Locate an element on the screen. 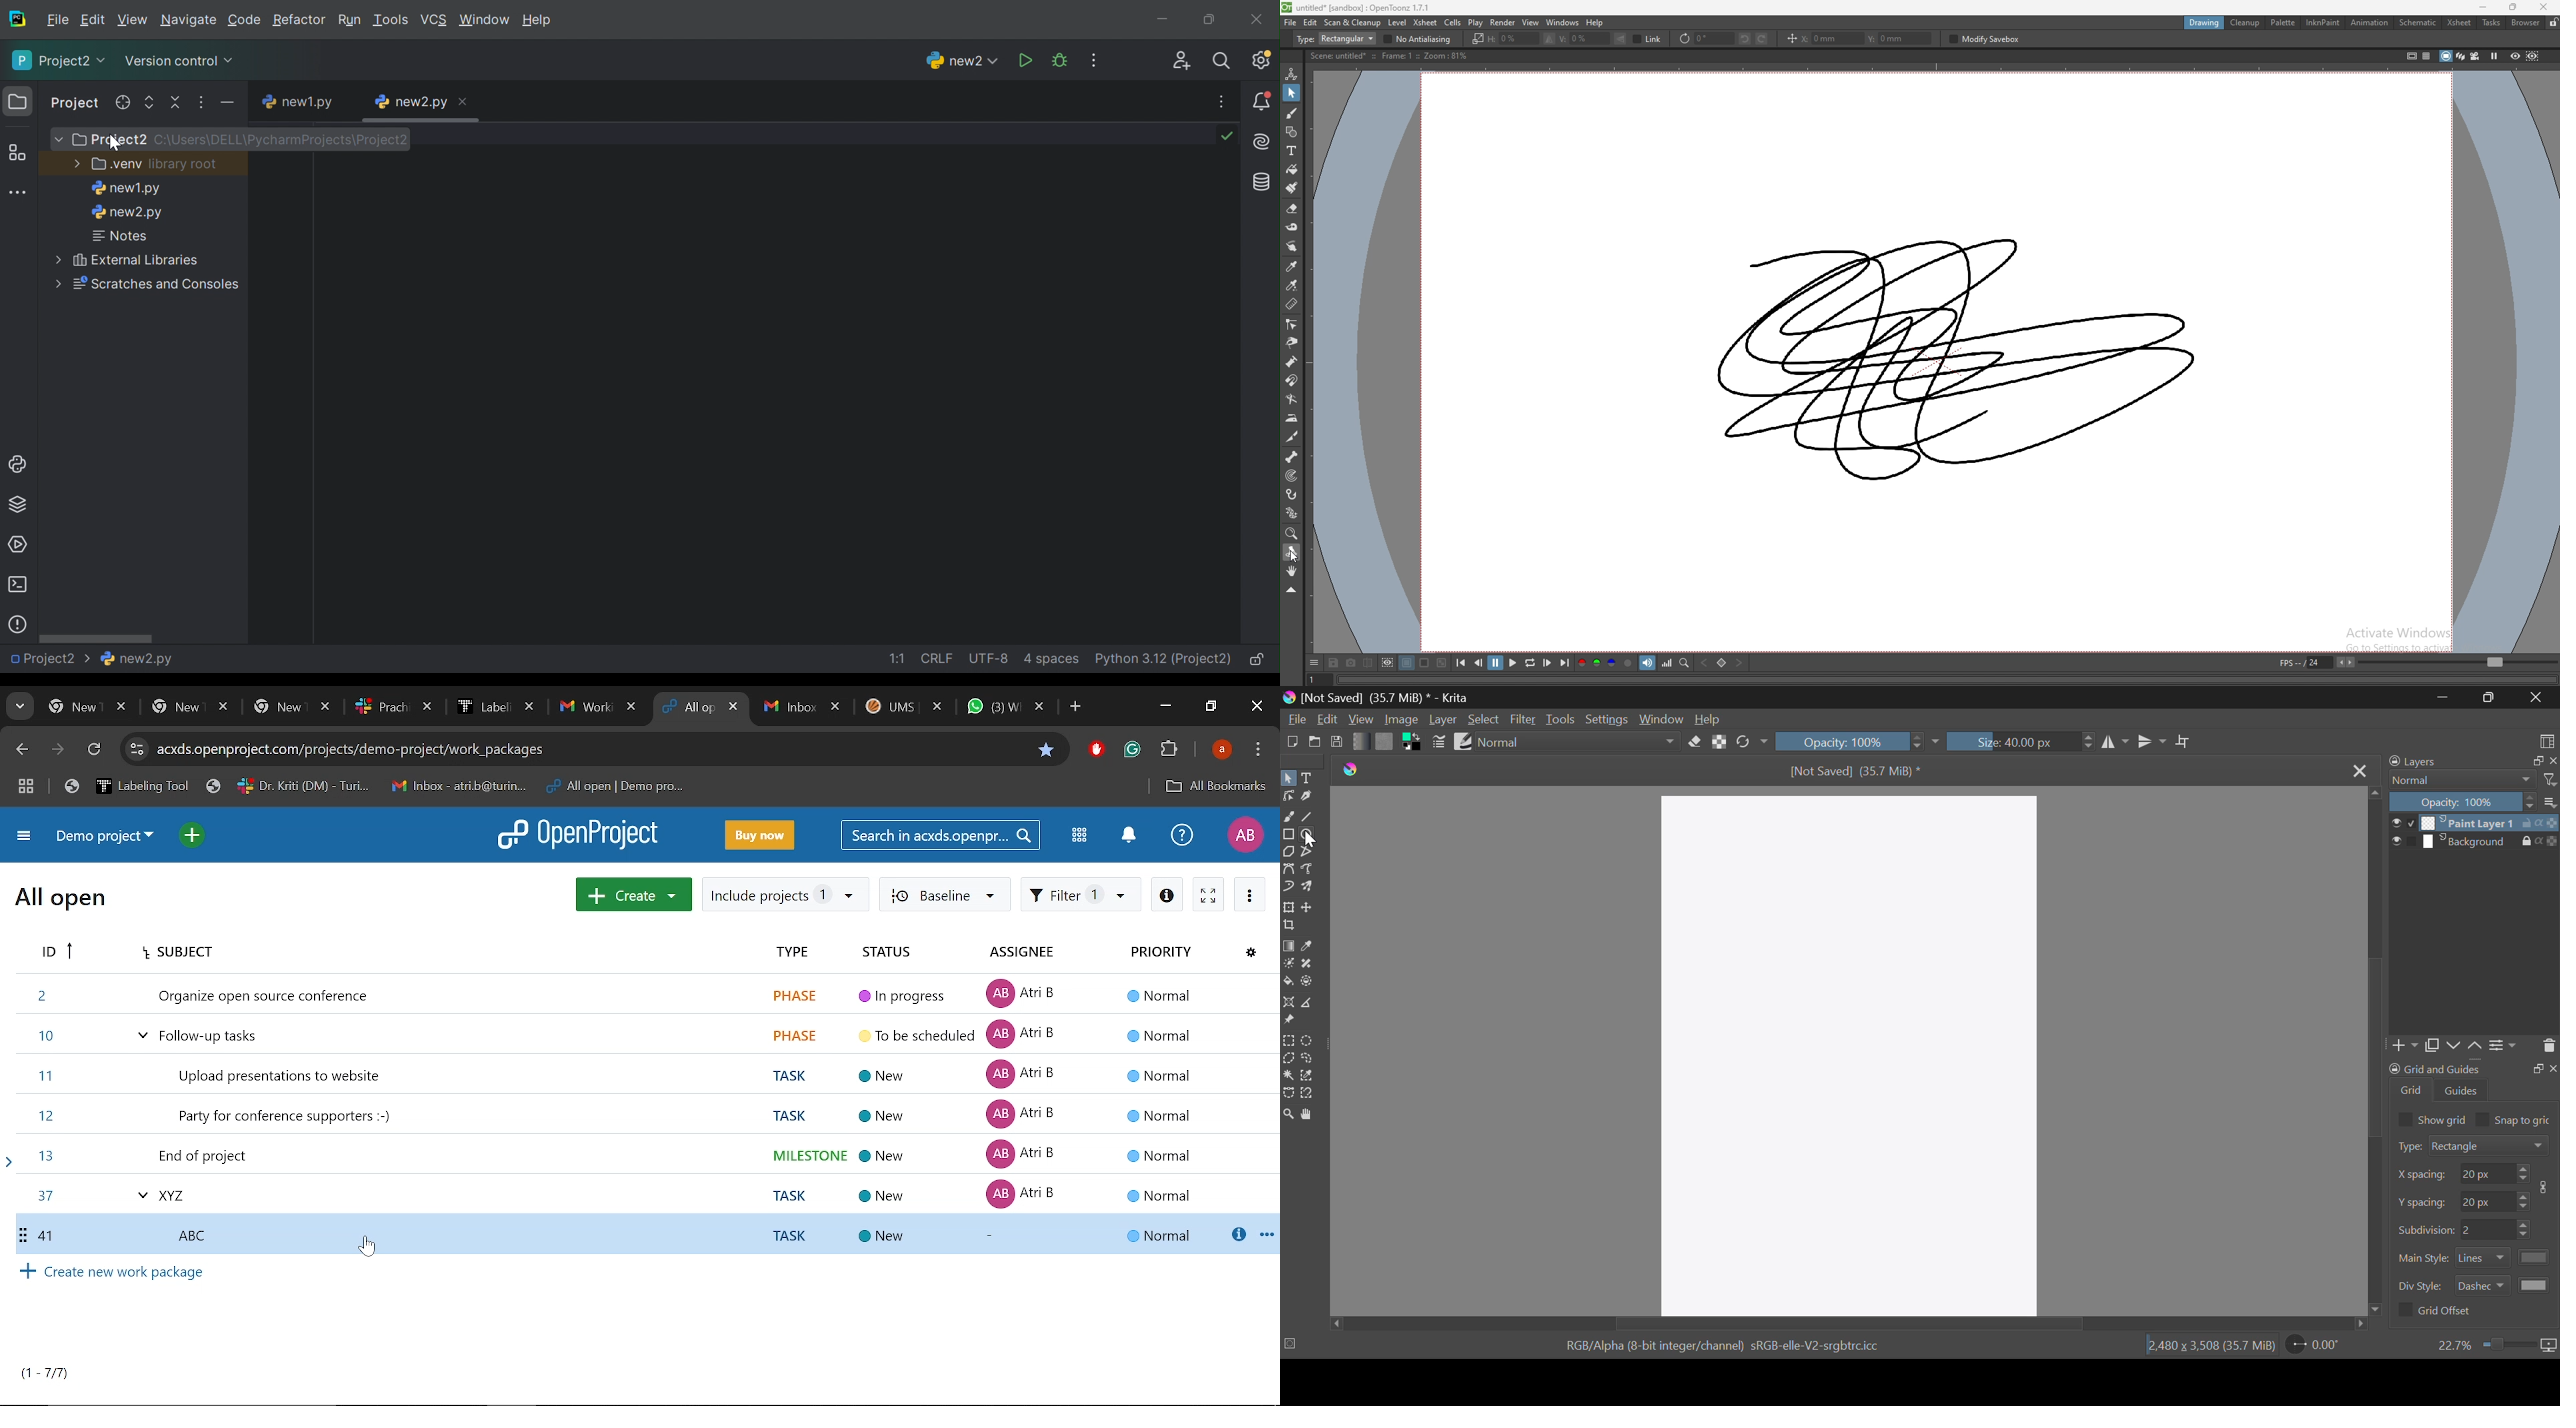 This screenshot has width=2576, height=1428. new1.py is located at coordinates (299, 100).